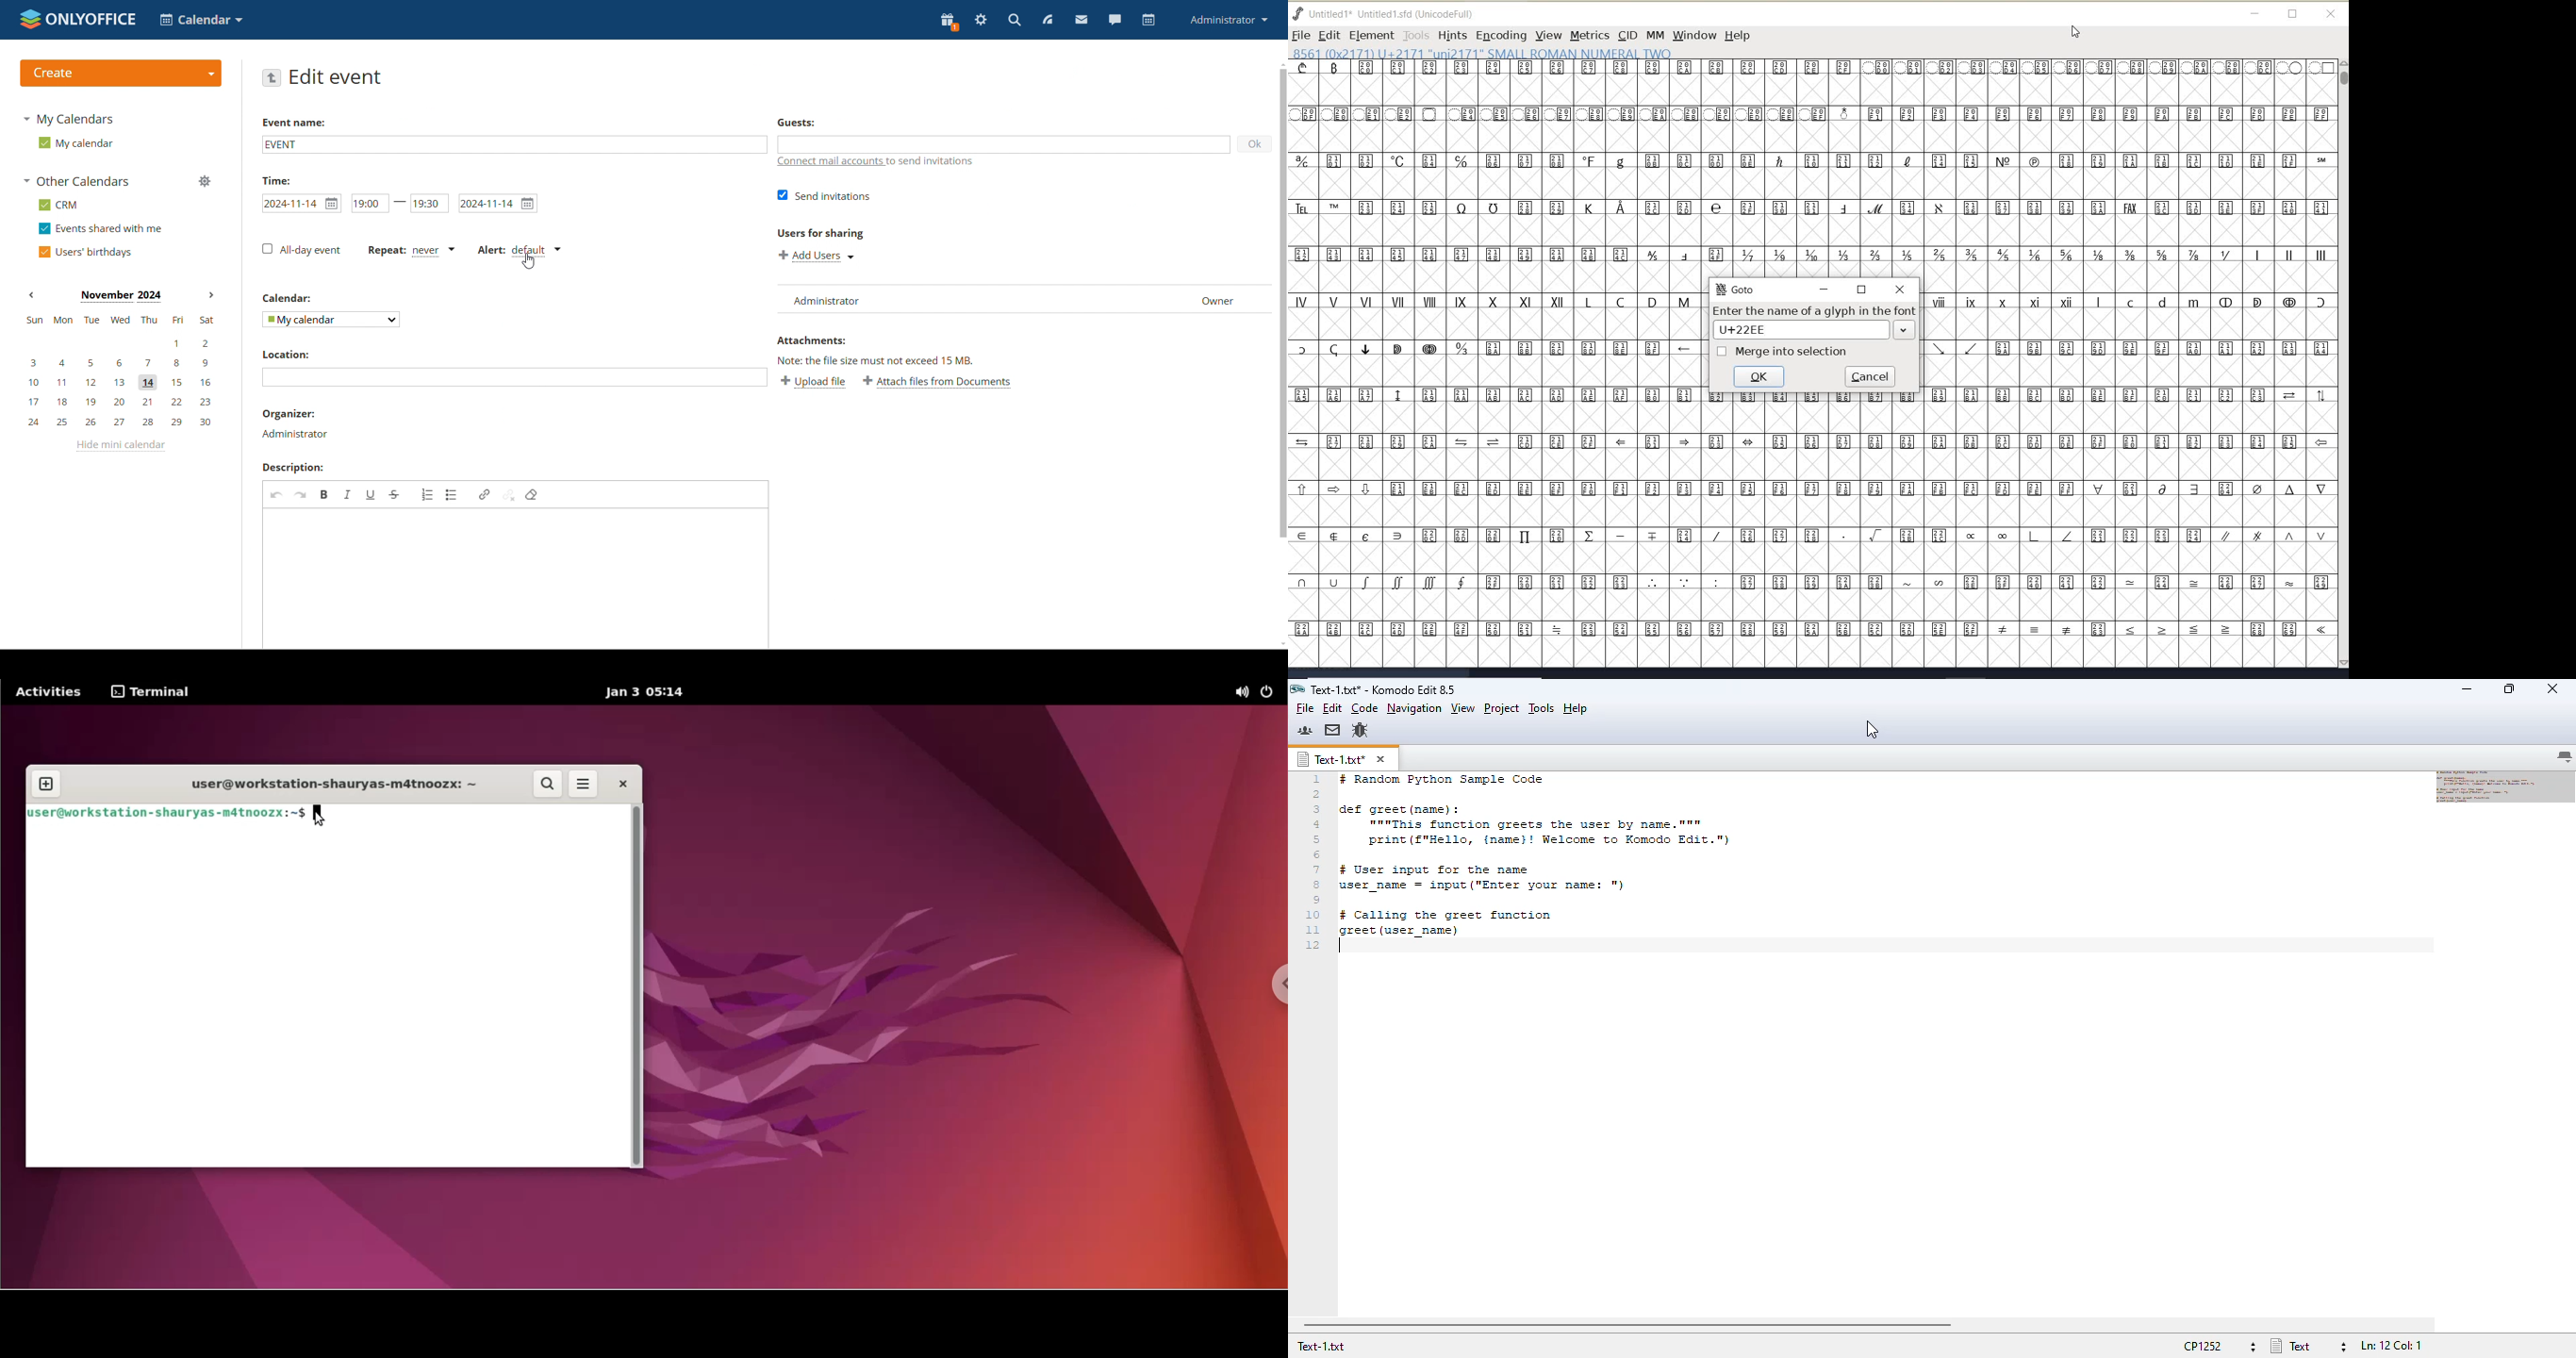 The height and width of the screenshot is (1372, 2576). I want to click on select application, so click(203, 19).